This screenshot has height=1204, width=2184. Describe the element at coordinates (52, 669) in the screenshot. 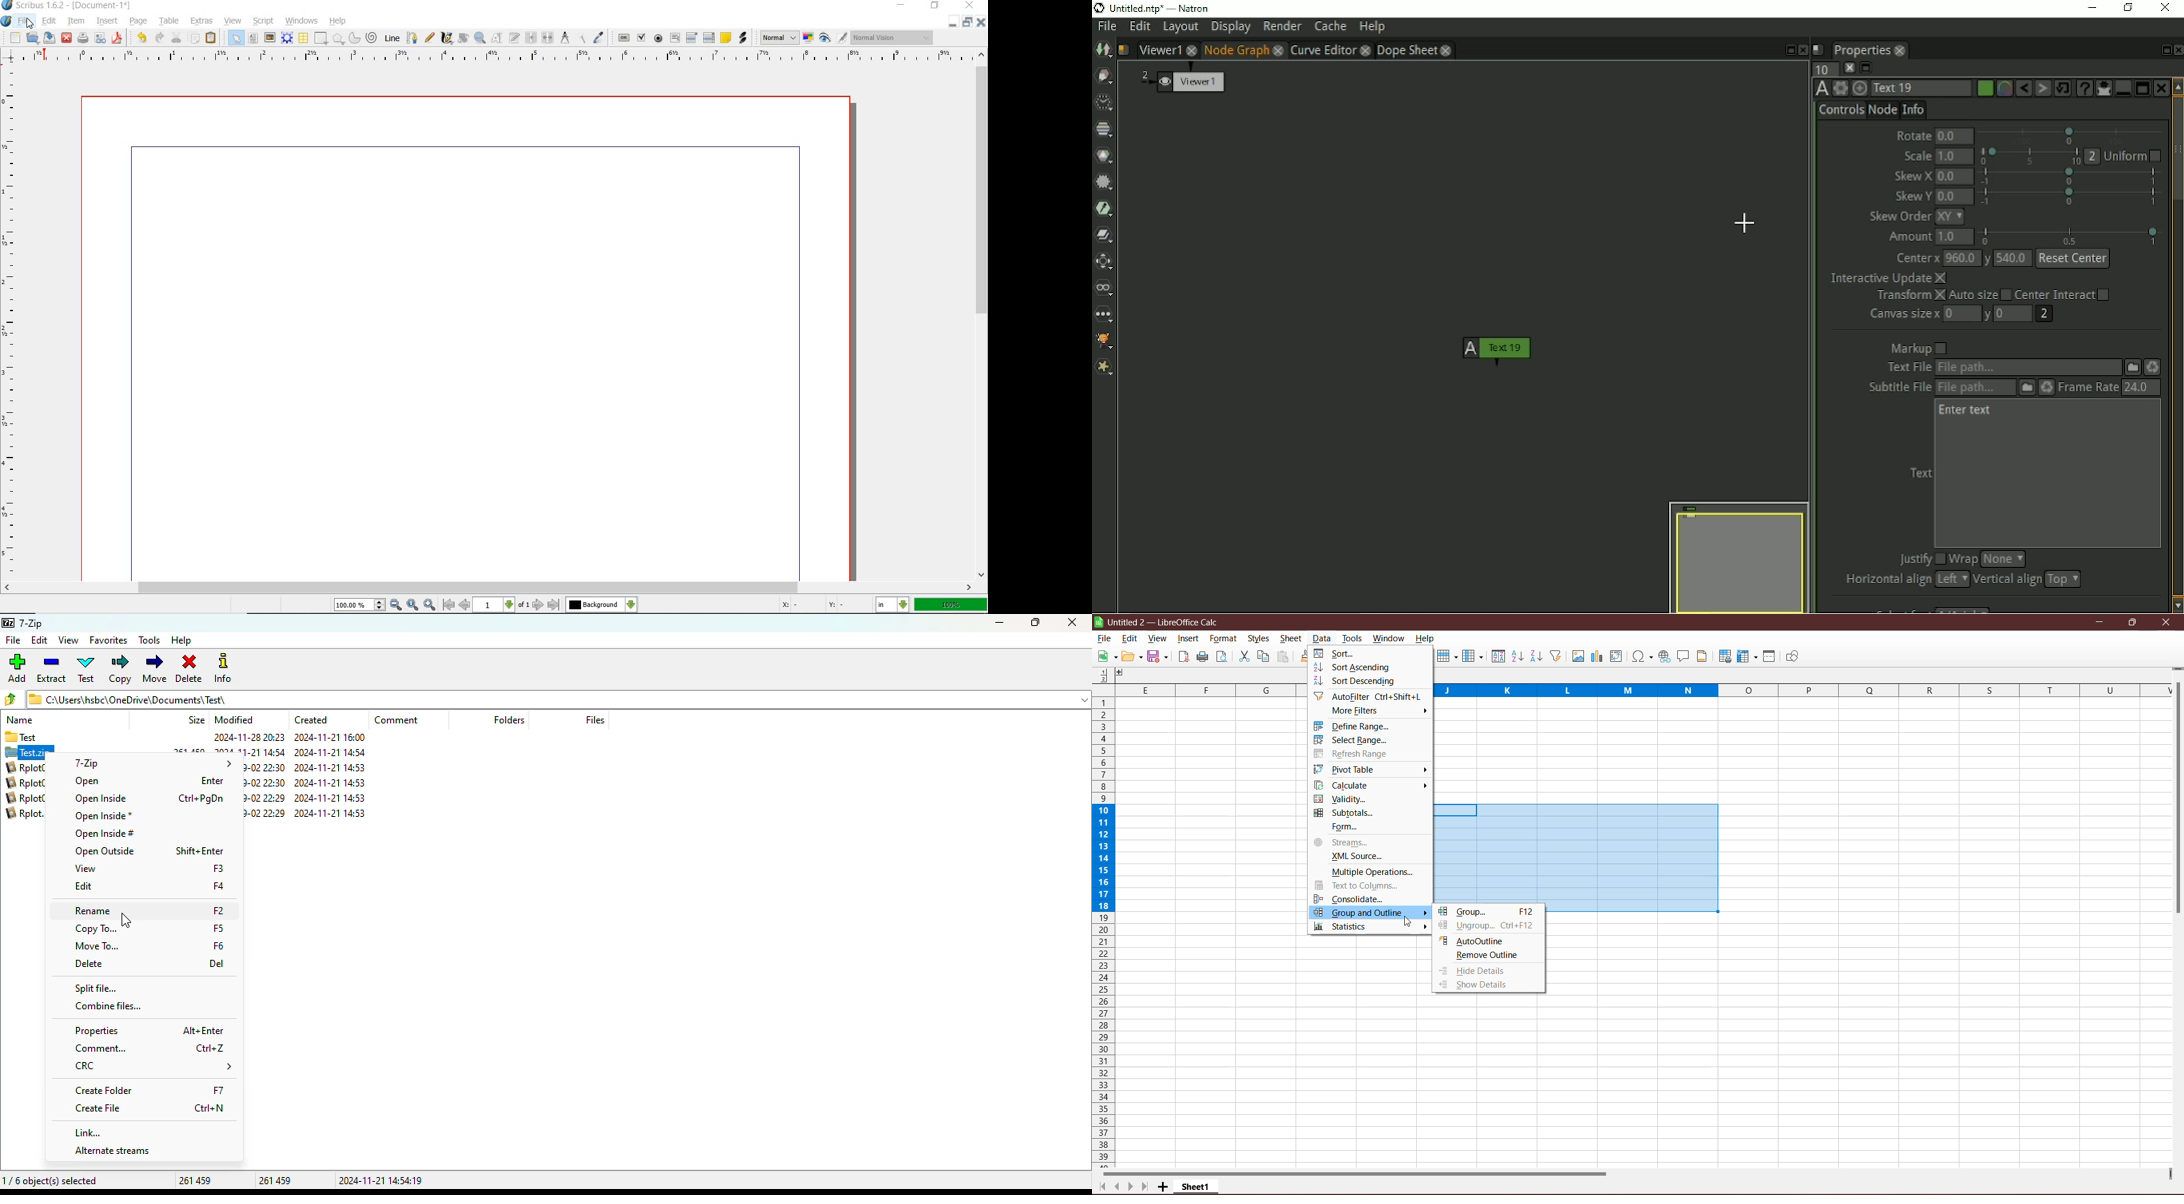

I see `extract` at that location.